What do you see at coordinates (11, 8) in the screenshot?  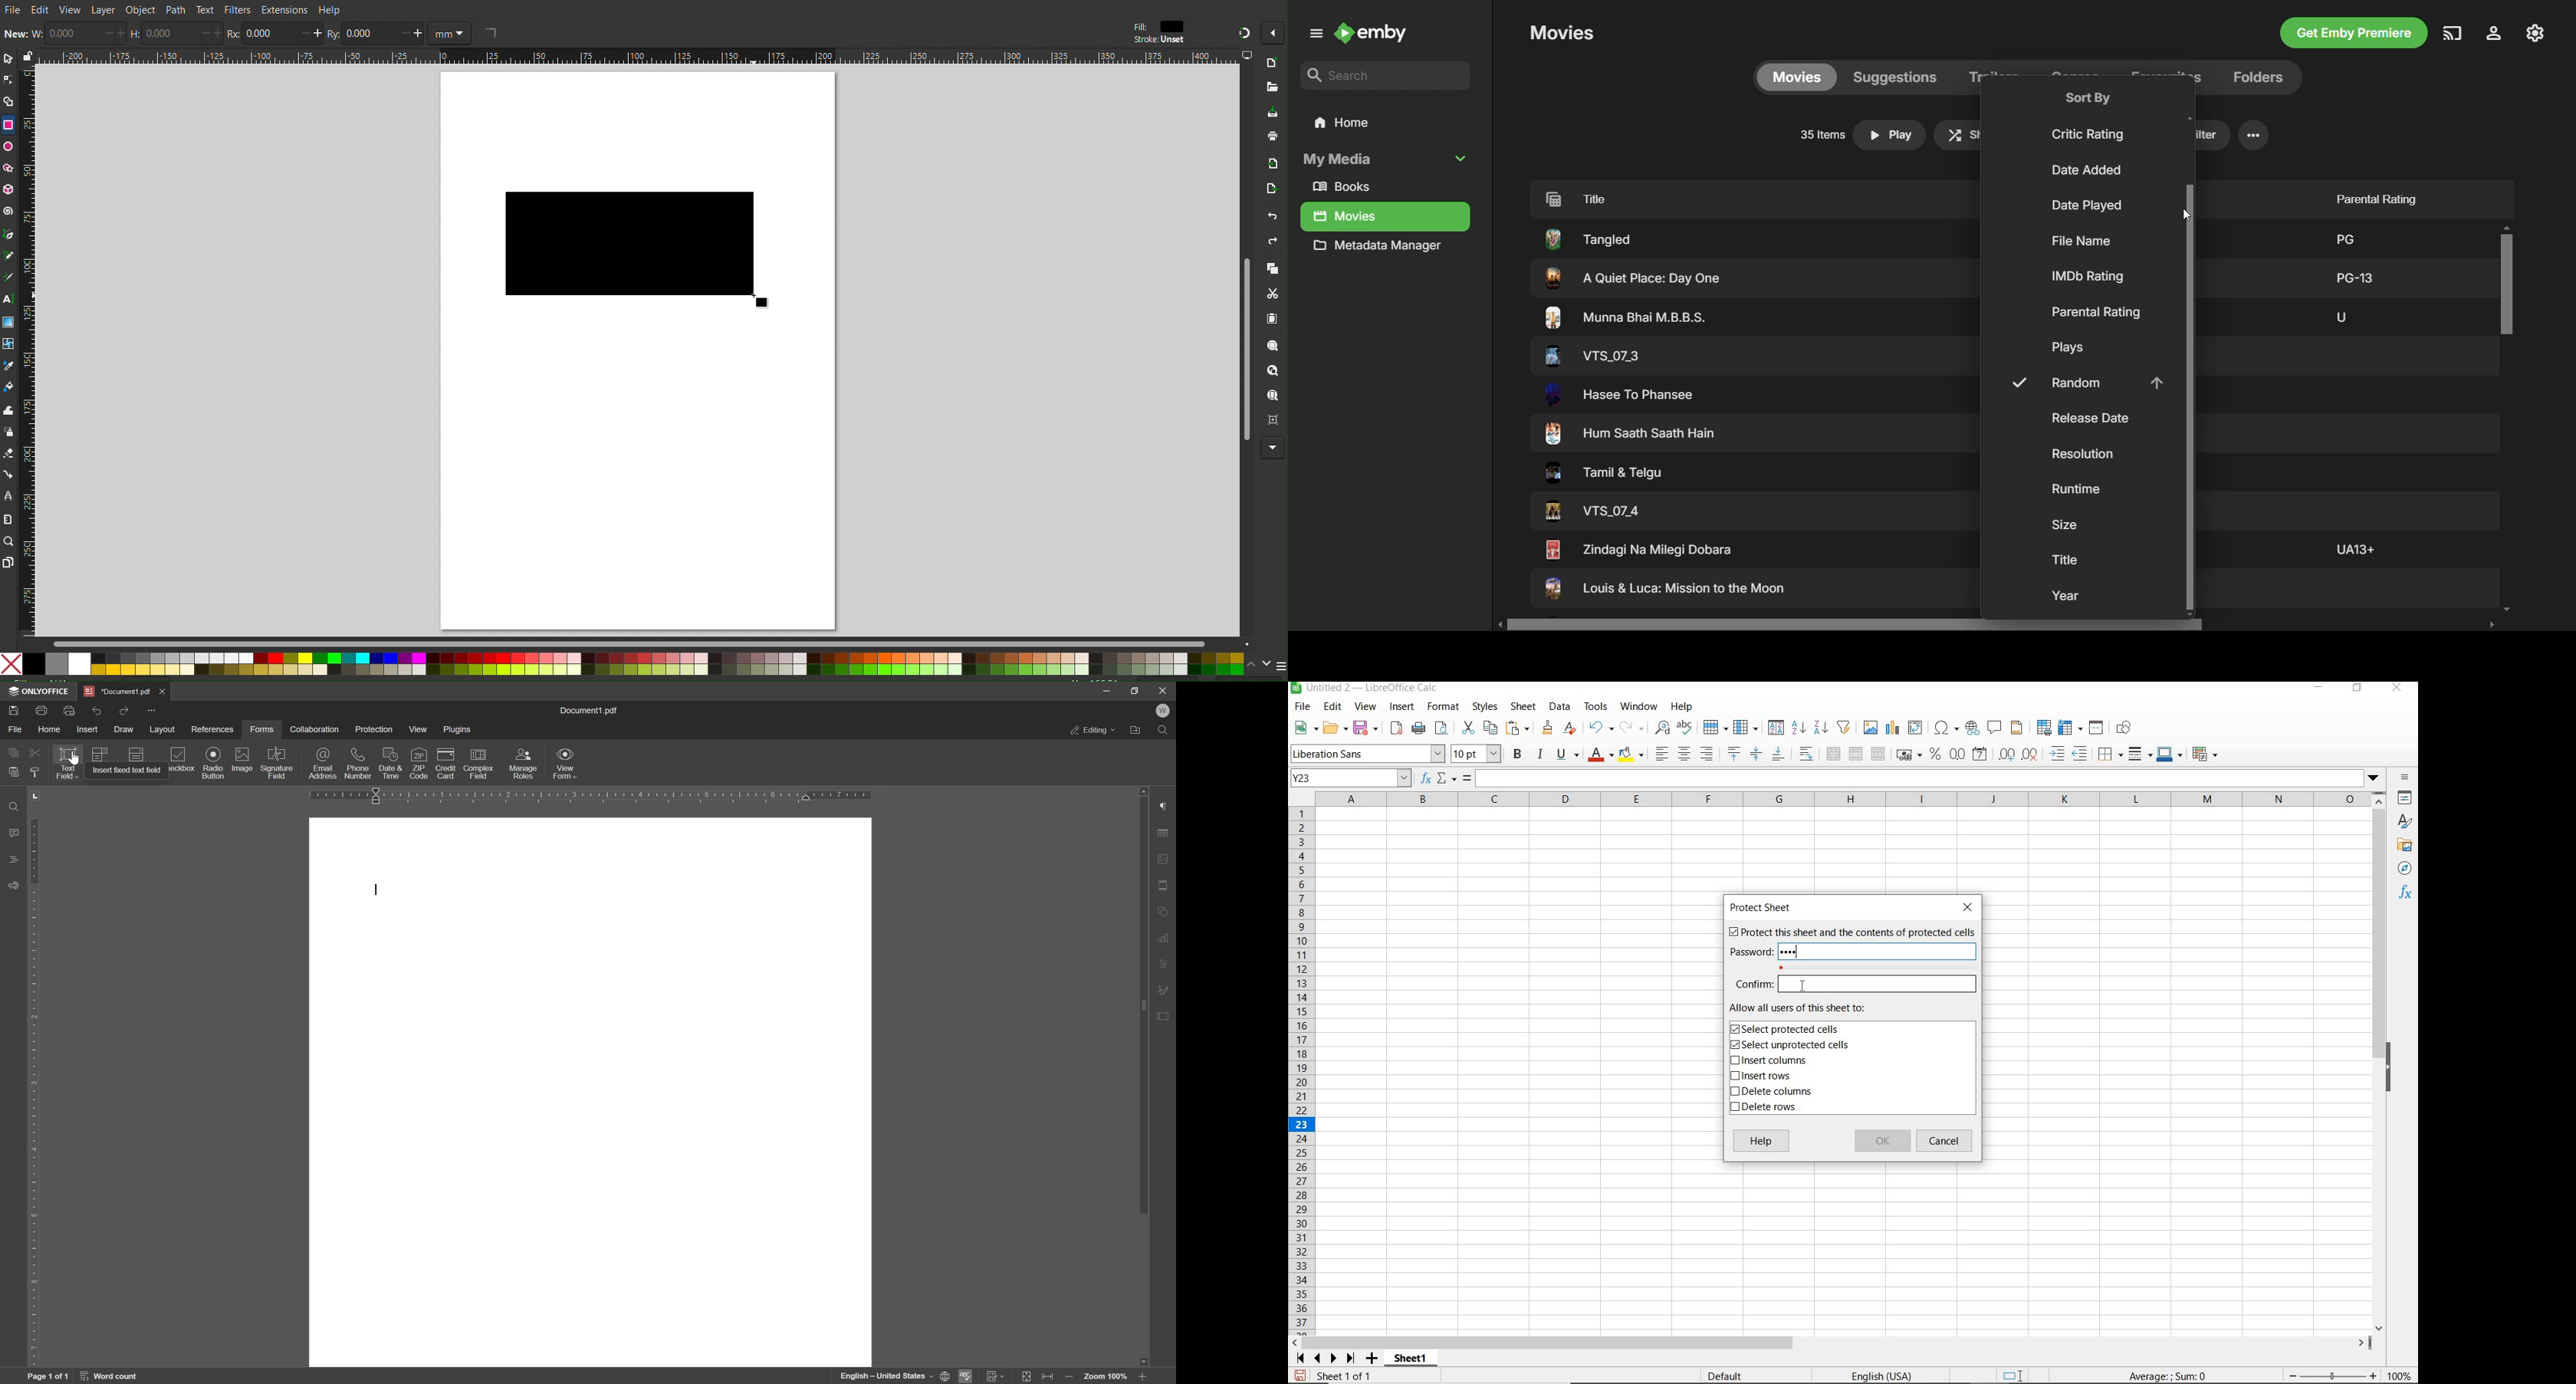 I see `File` at bounding box center [11, 8].